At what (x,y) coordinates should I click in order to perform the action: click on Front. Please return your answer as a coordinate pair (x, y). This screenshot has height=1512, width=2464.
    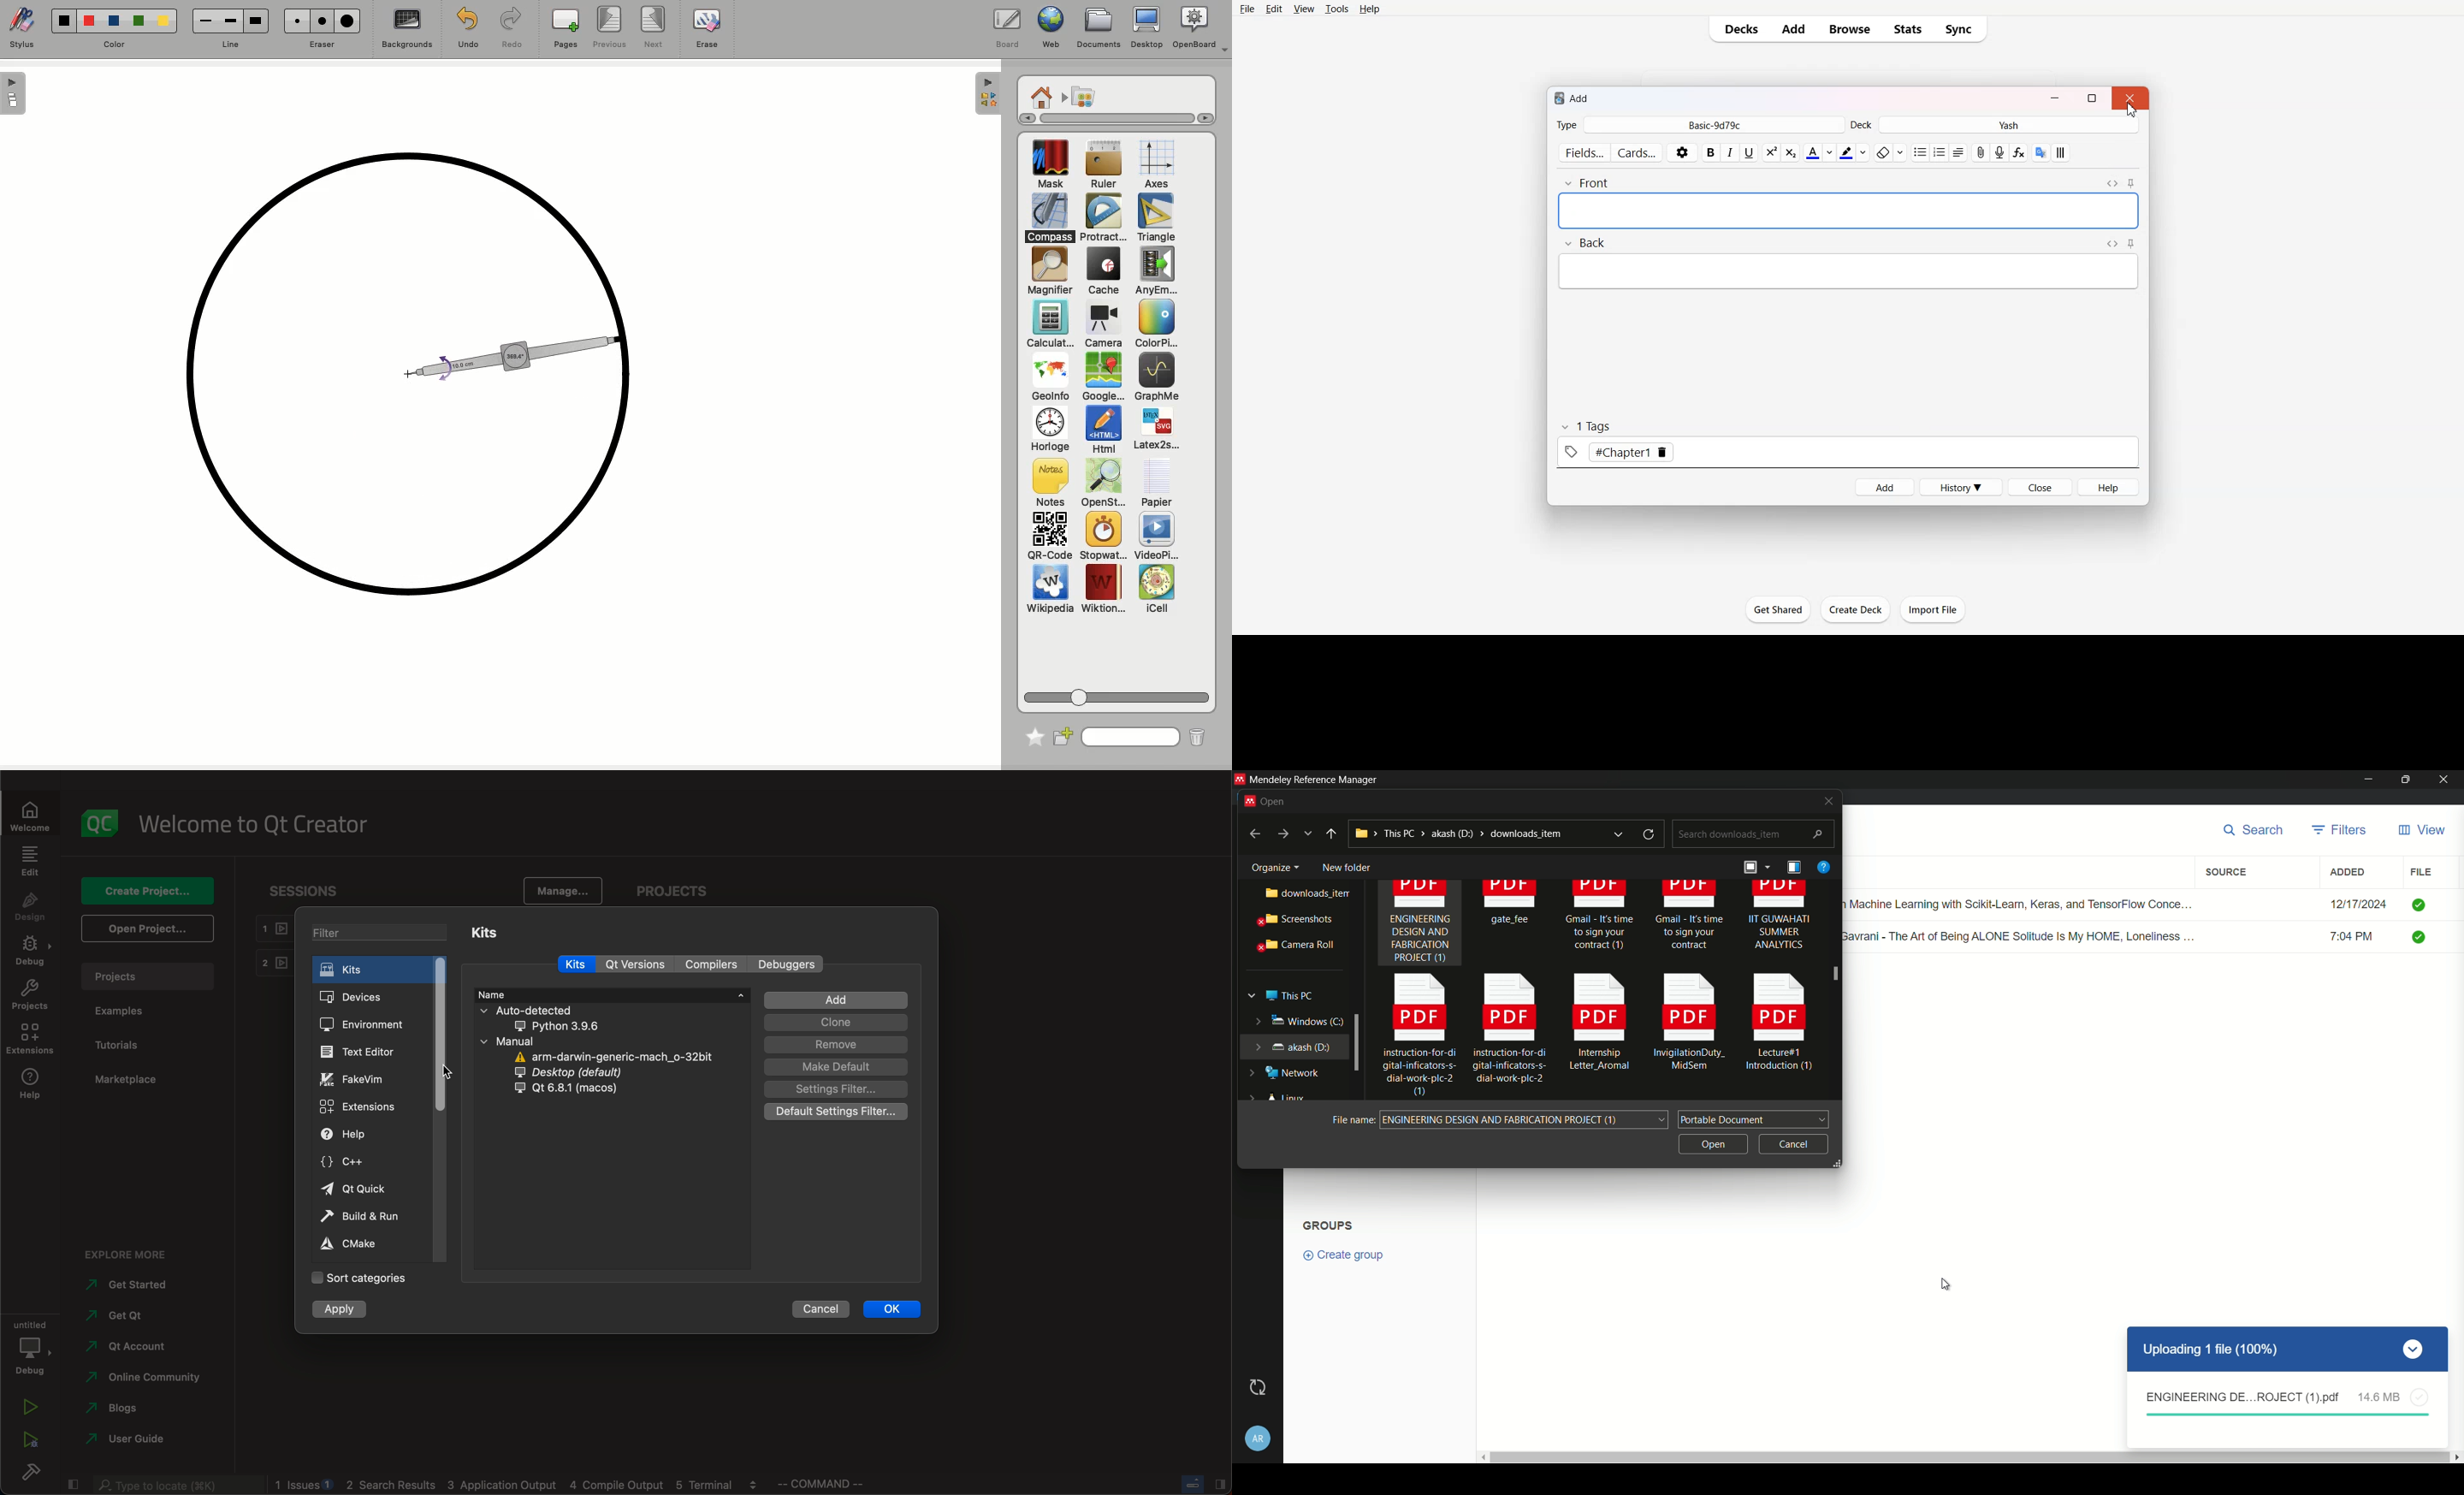
    Looking at the image, I should click on (1586, 184).